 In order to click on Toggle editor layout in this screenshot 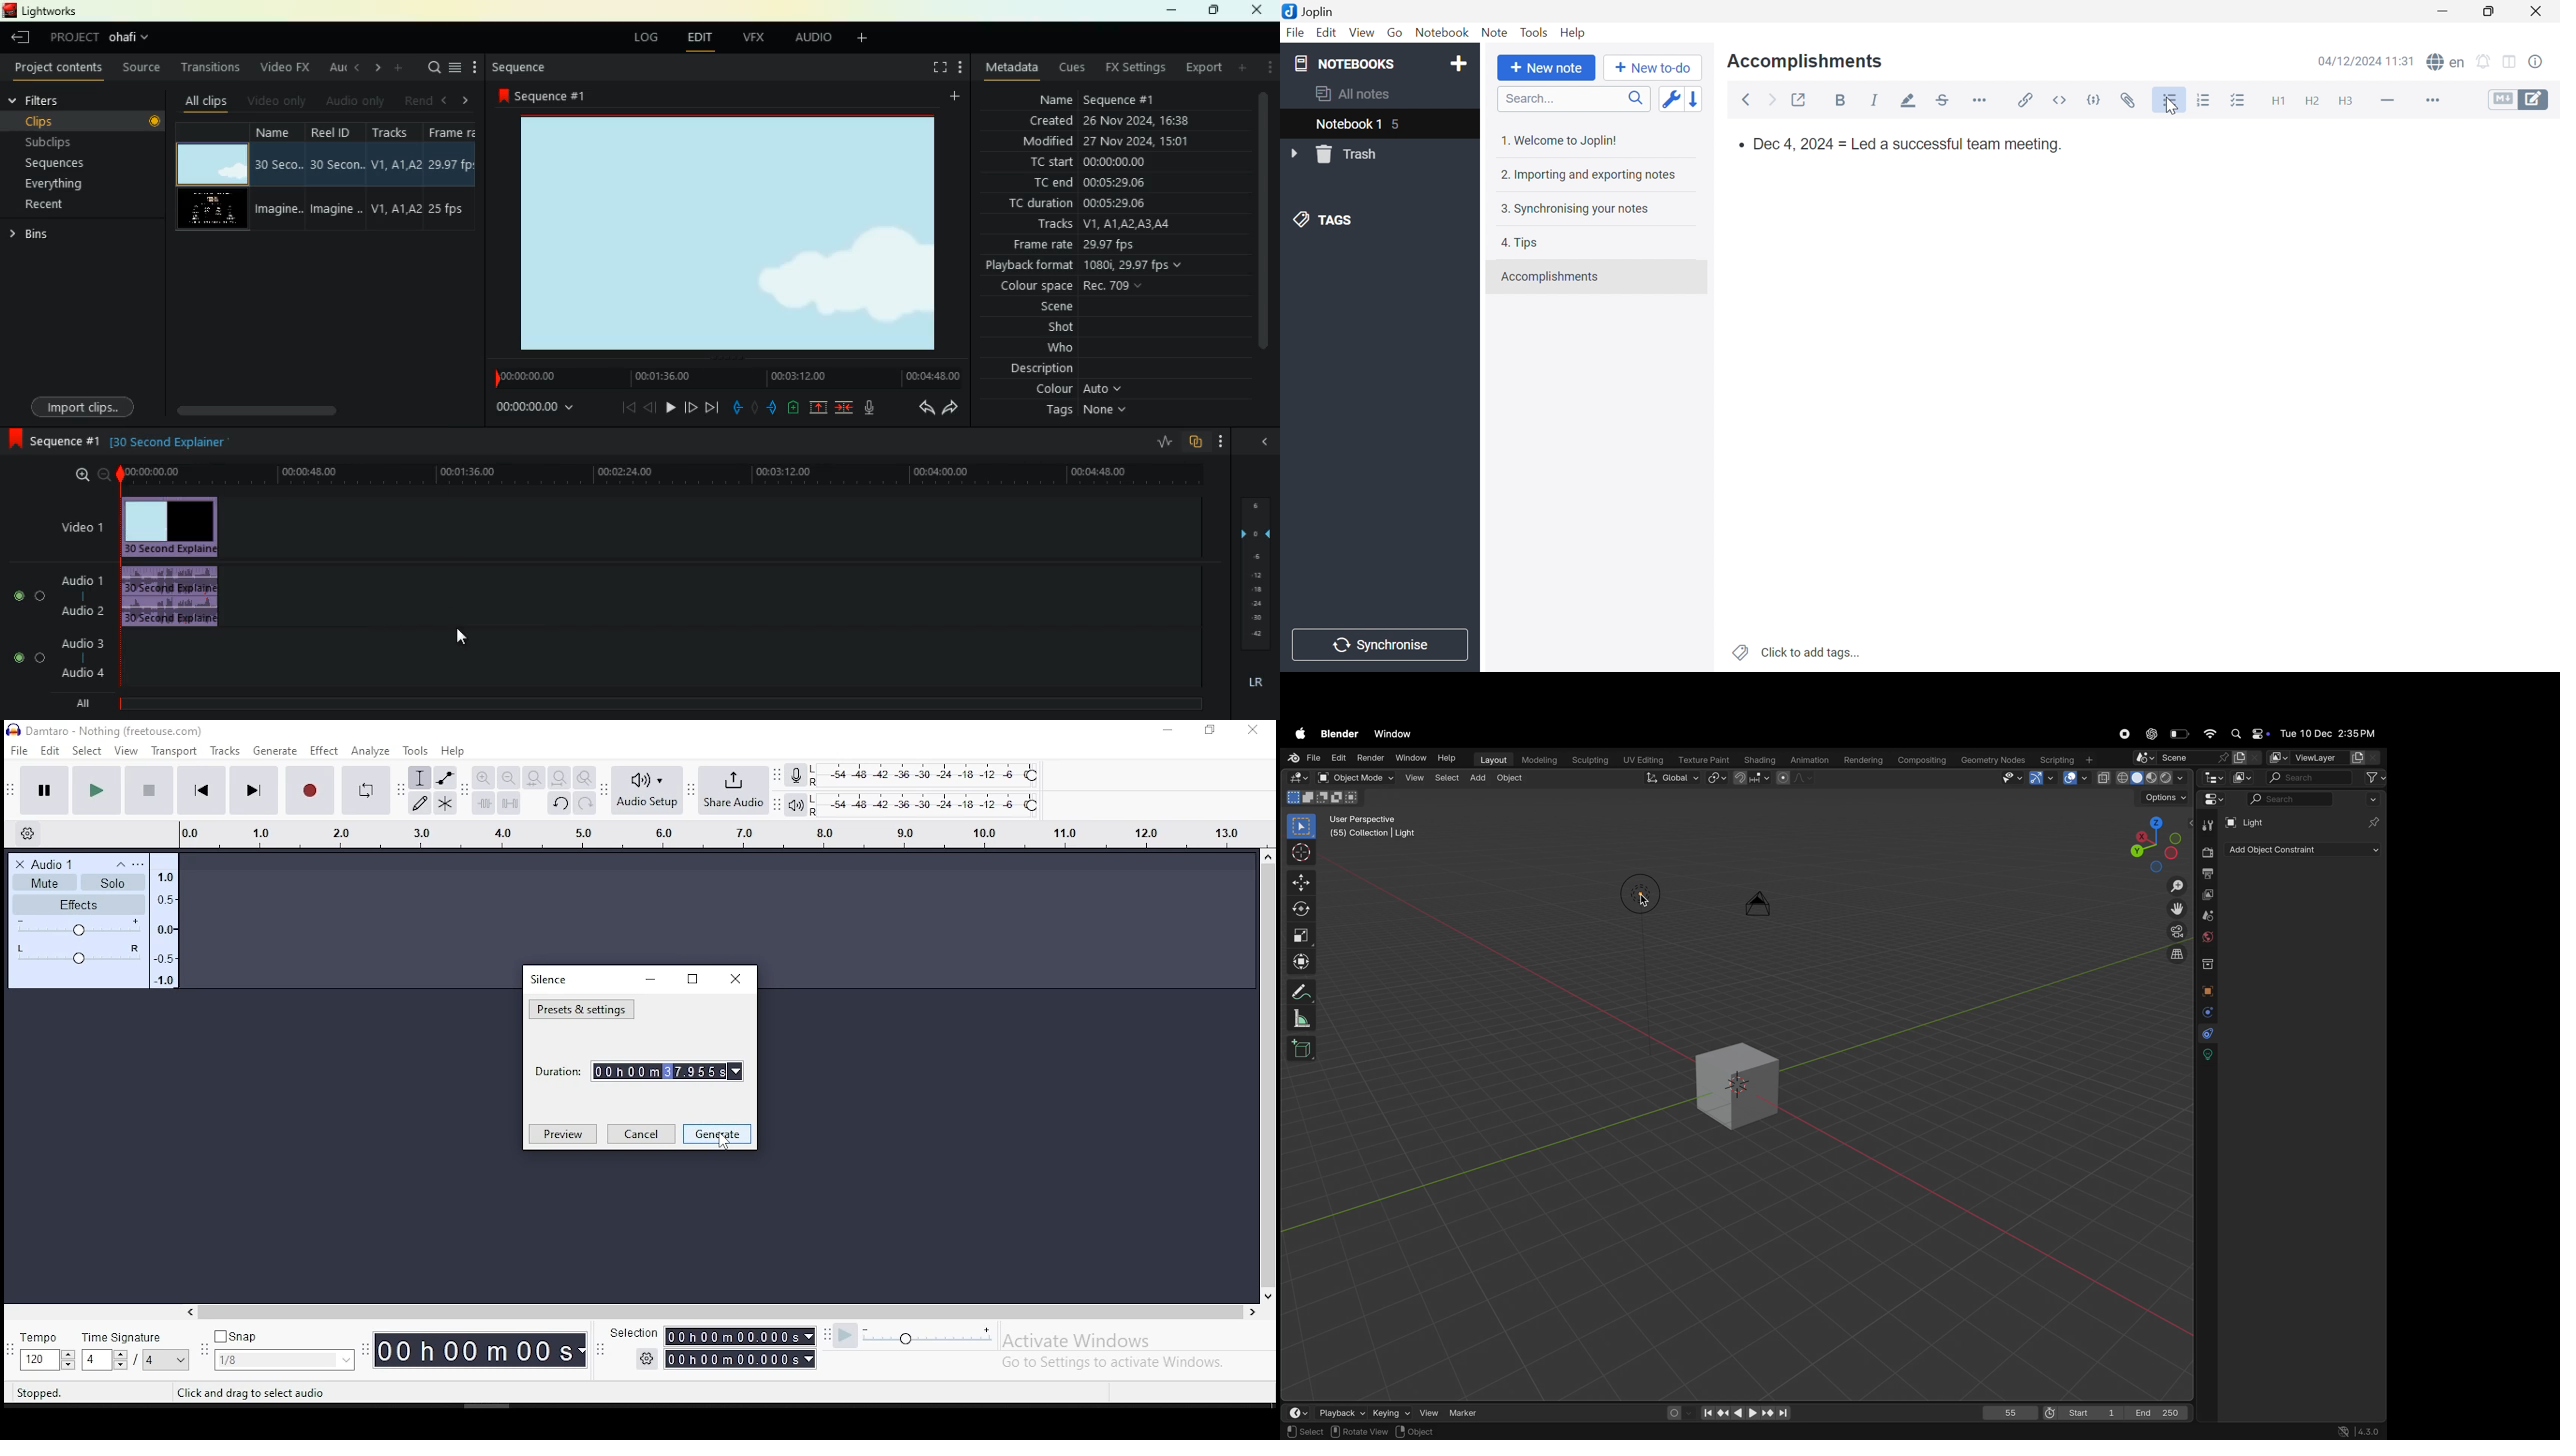, I will do `click(2511, 63)`.